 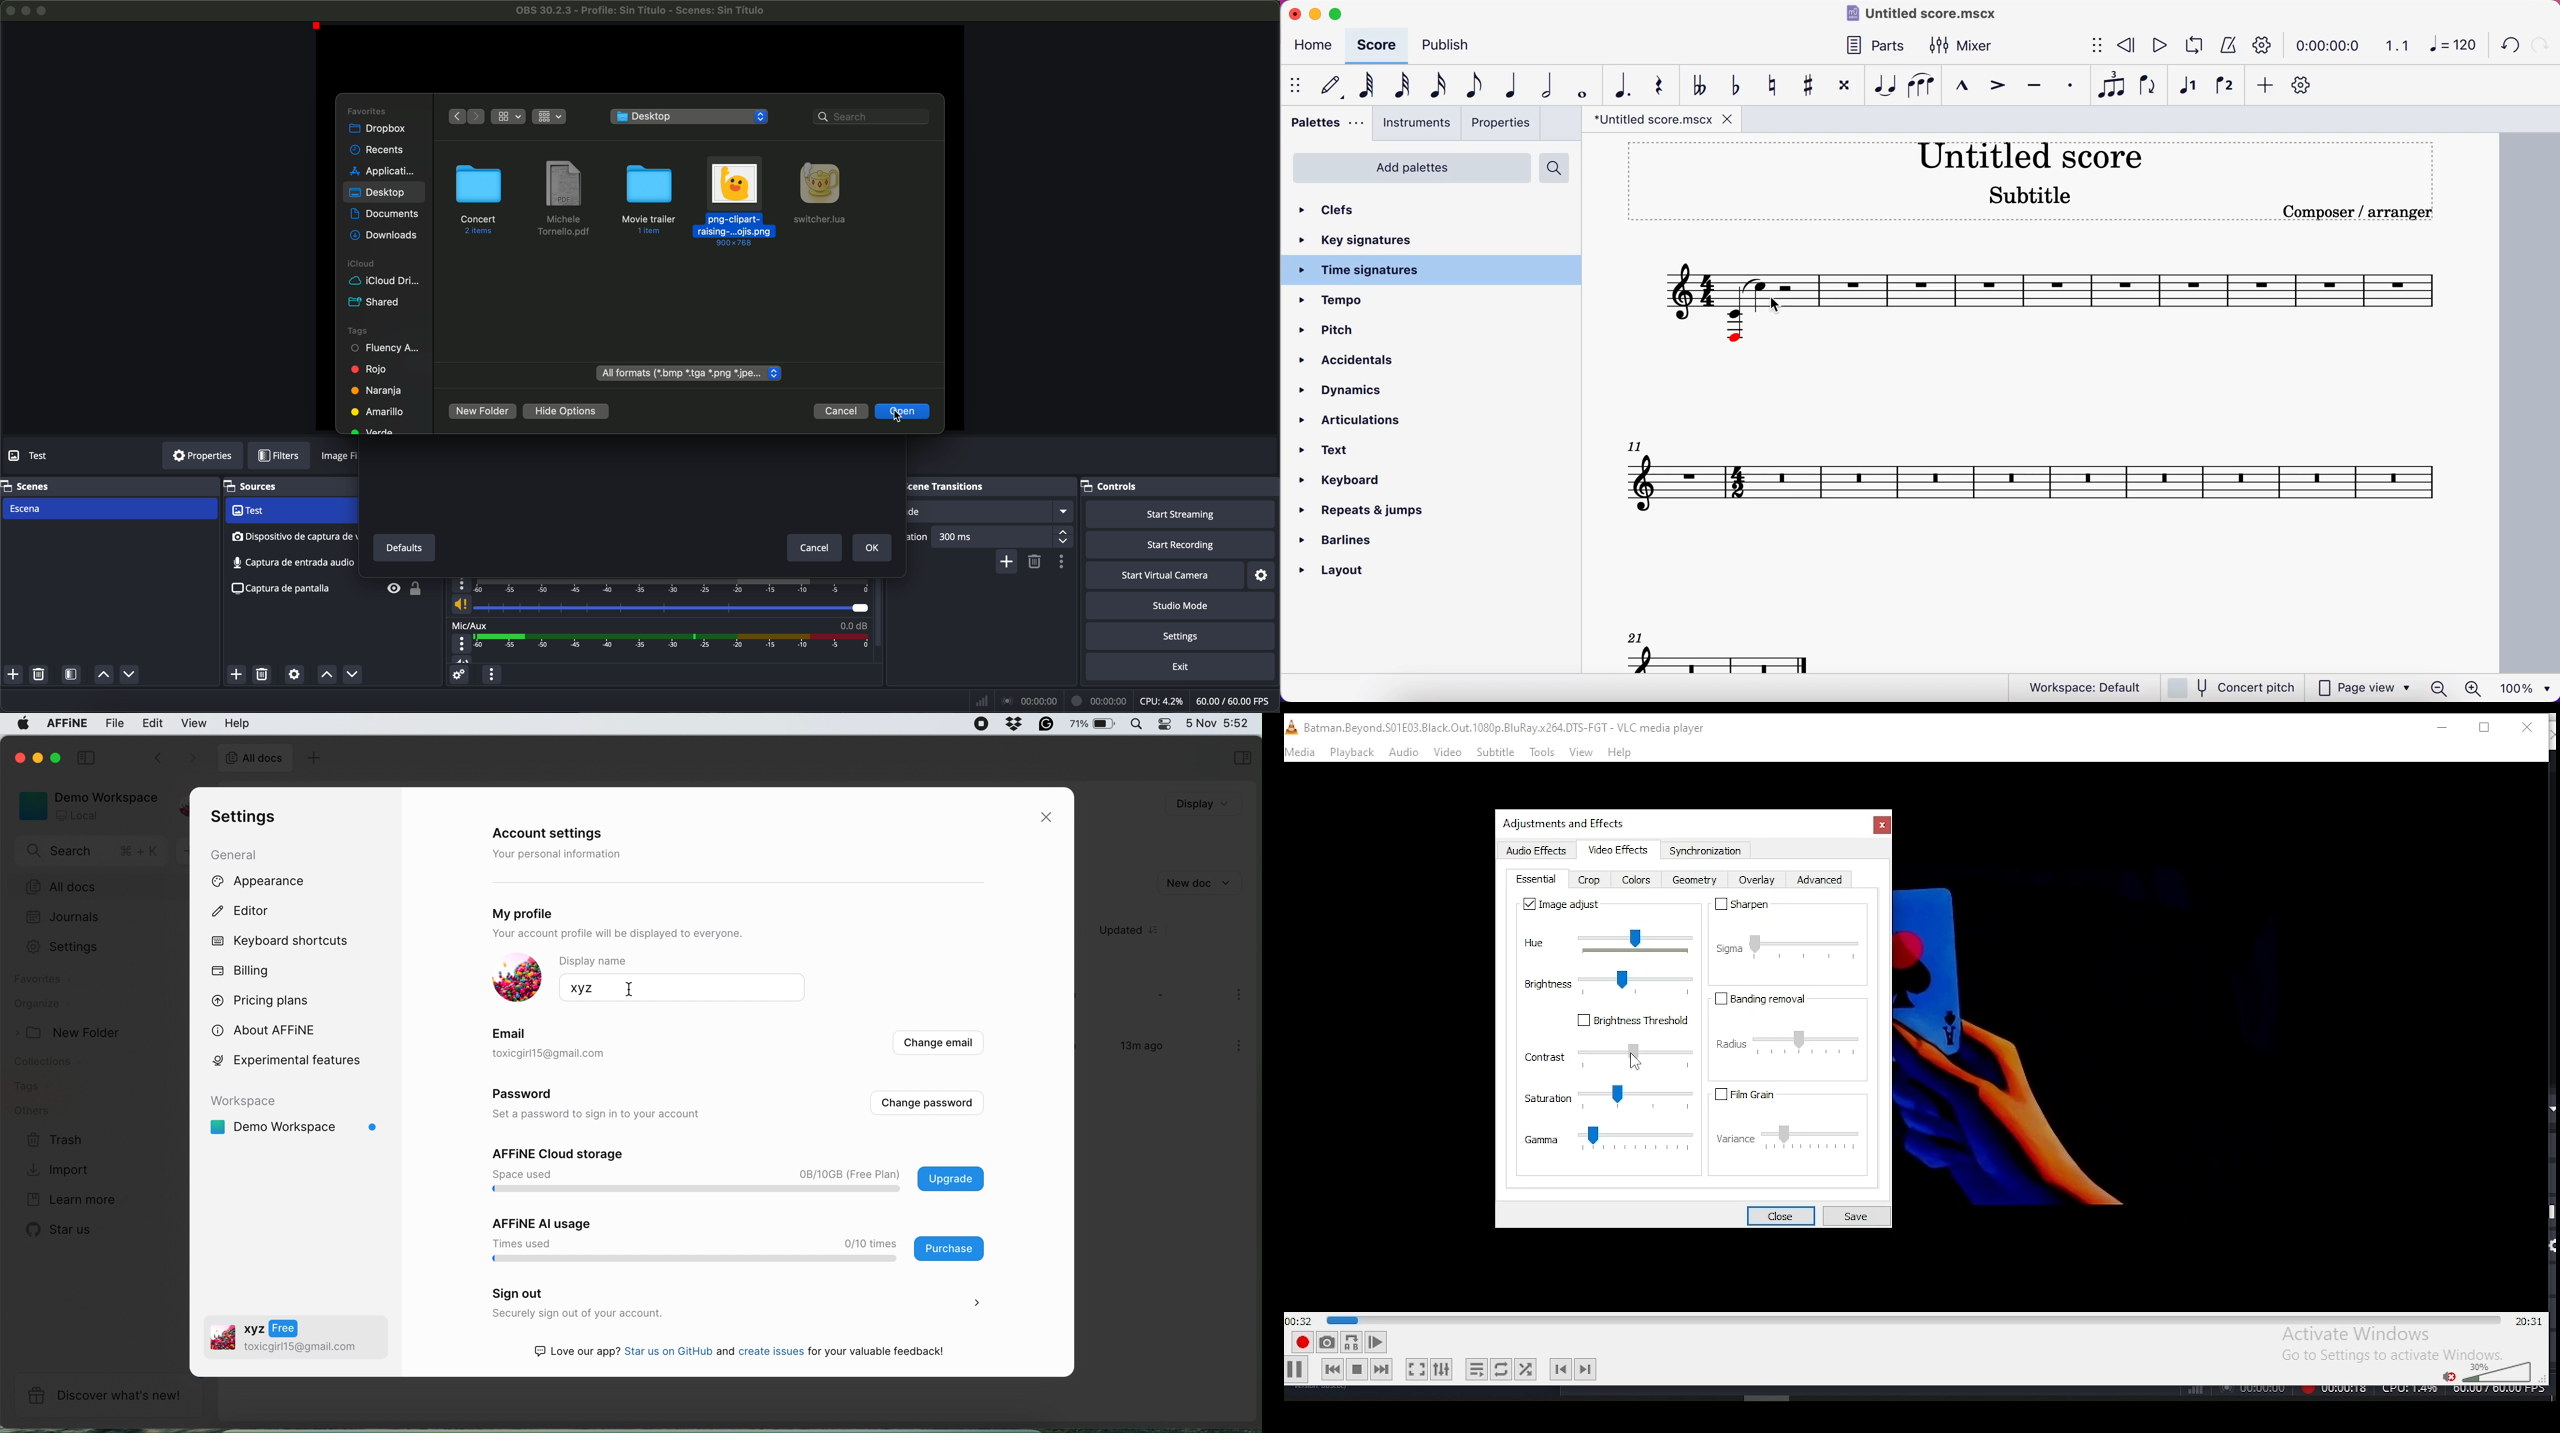 I want to click on remove selected scene, so click(x=38, y=675).